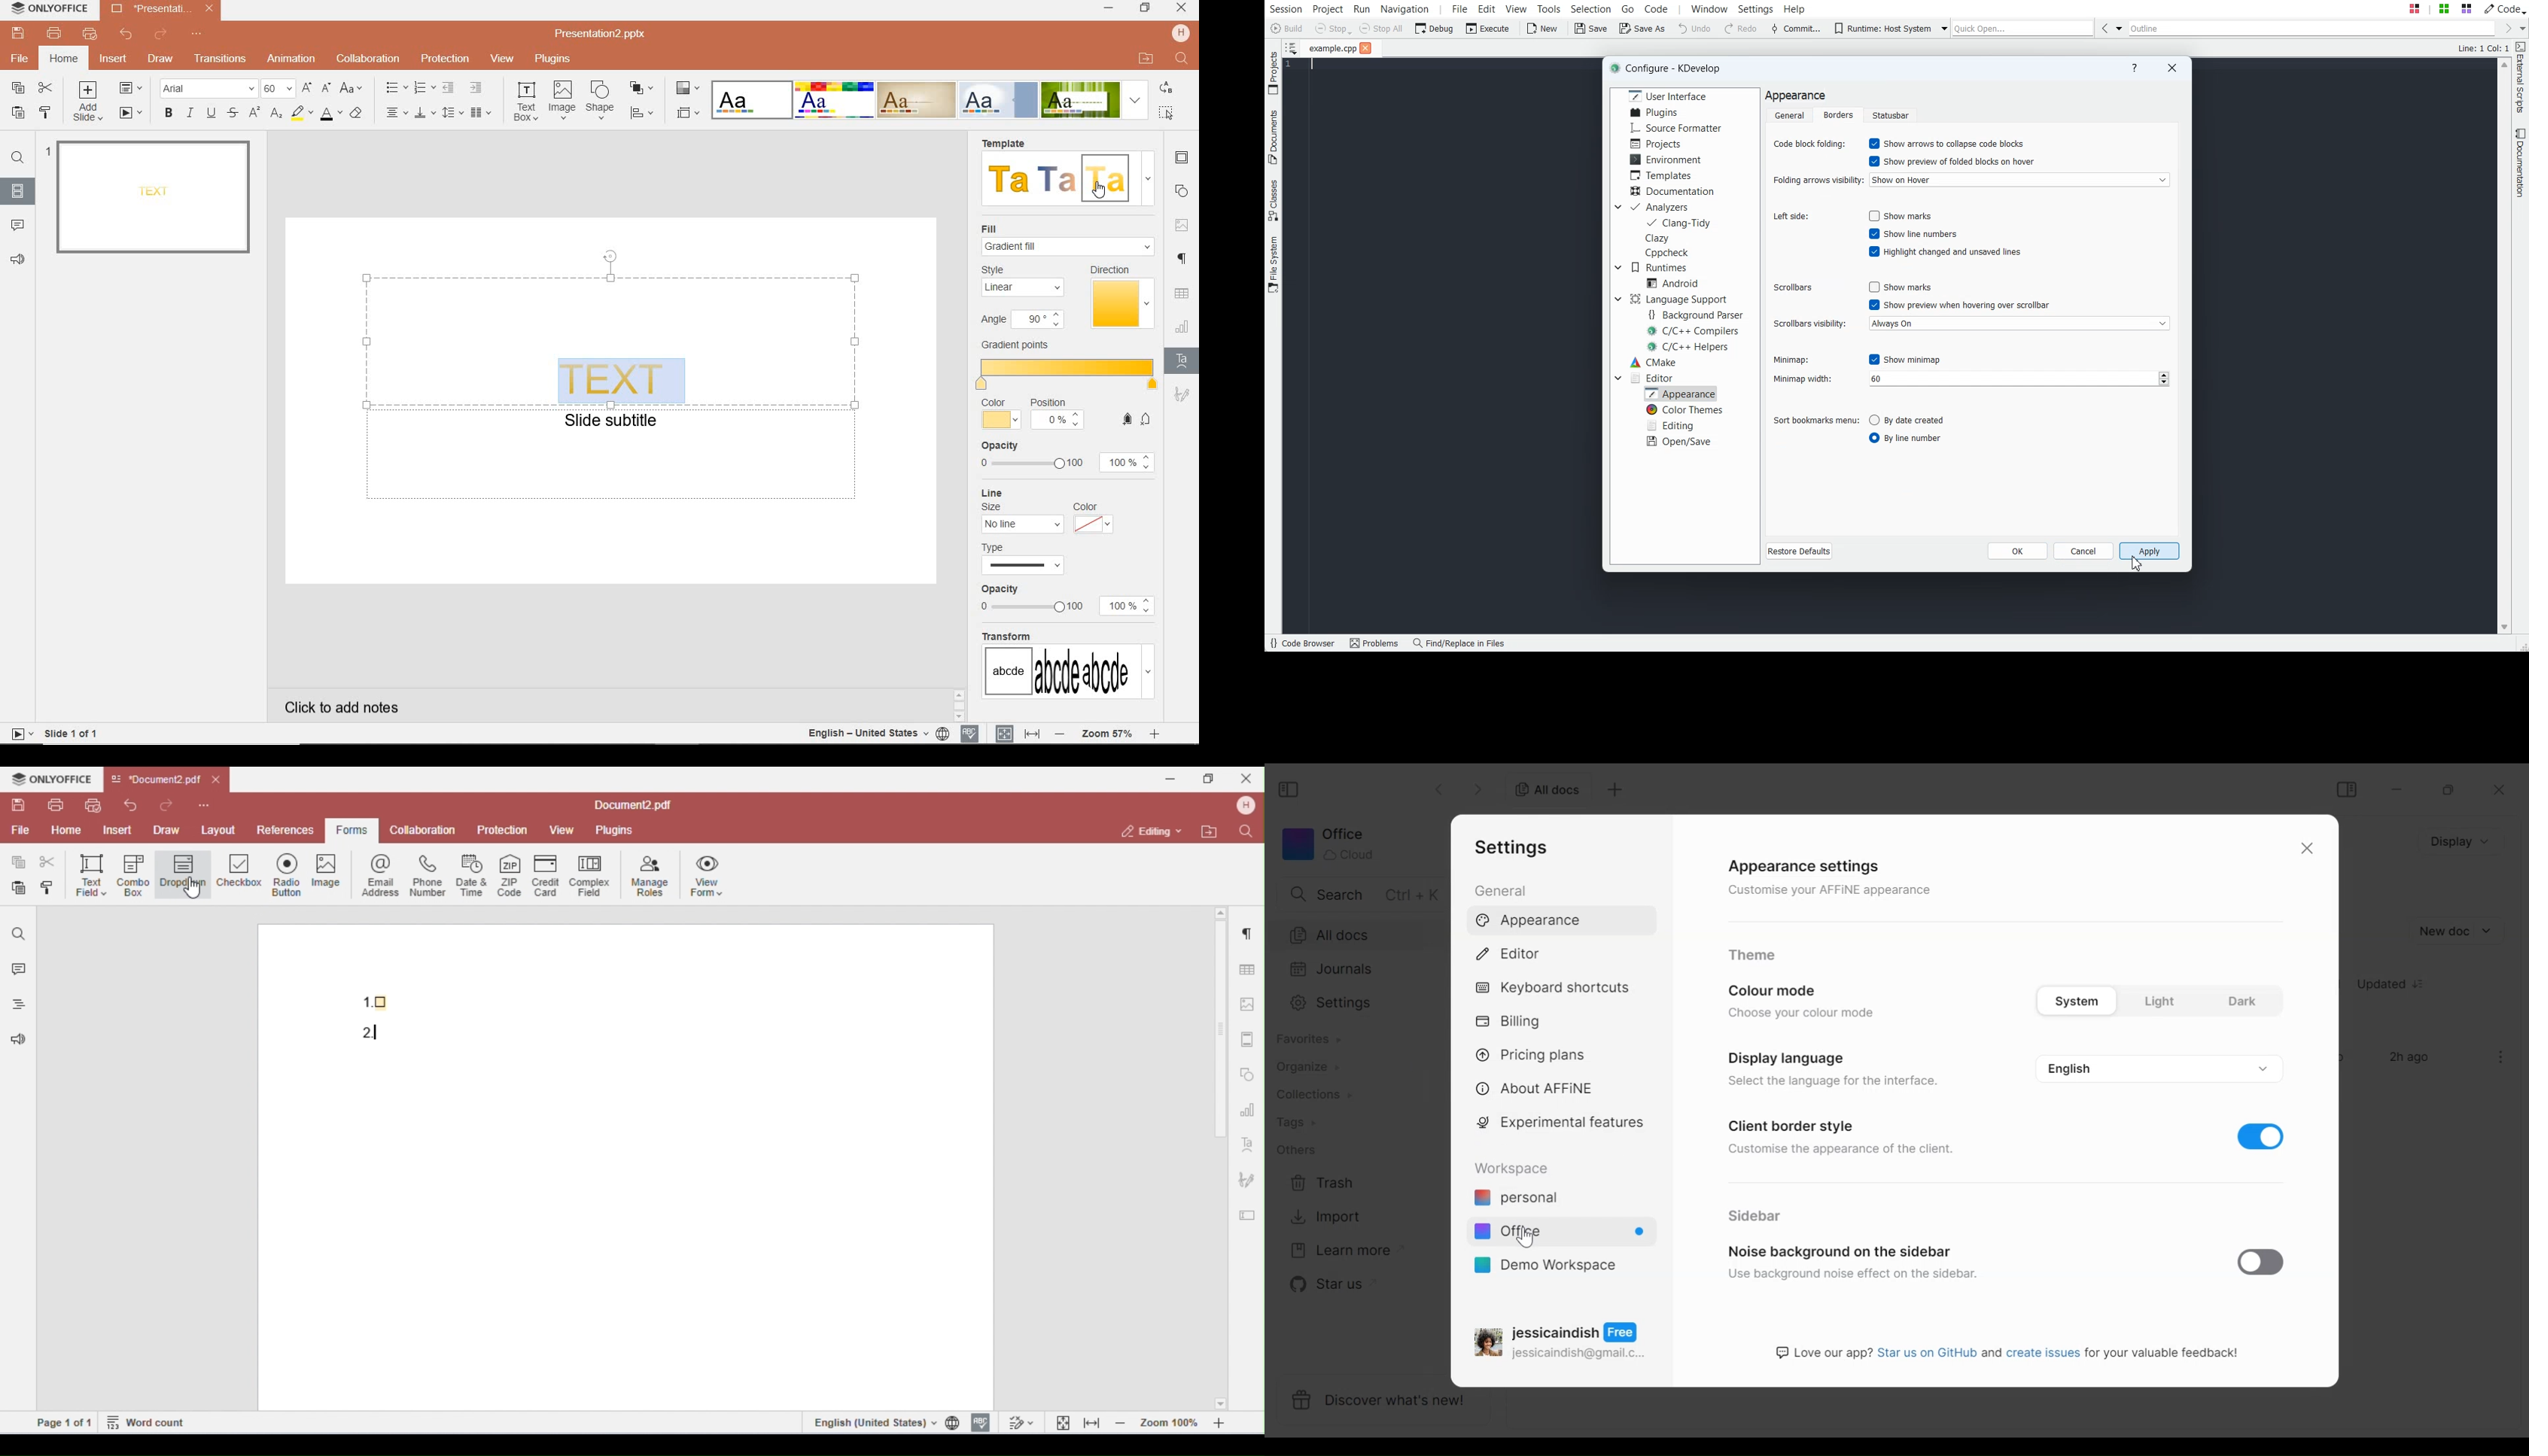 Image resolution: width=2548 pixels, height=1456 pixels. Describe the element at coordinates (1091, 517) in the screenshot. I see `color` at that location.